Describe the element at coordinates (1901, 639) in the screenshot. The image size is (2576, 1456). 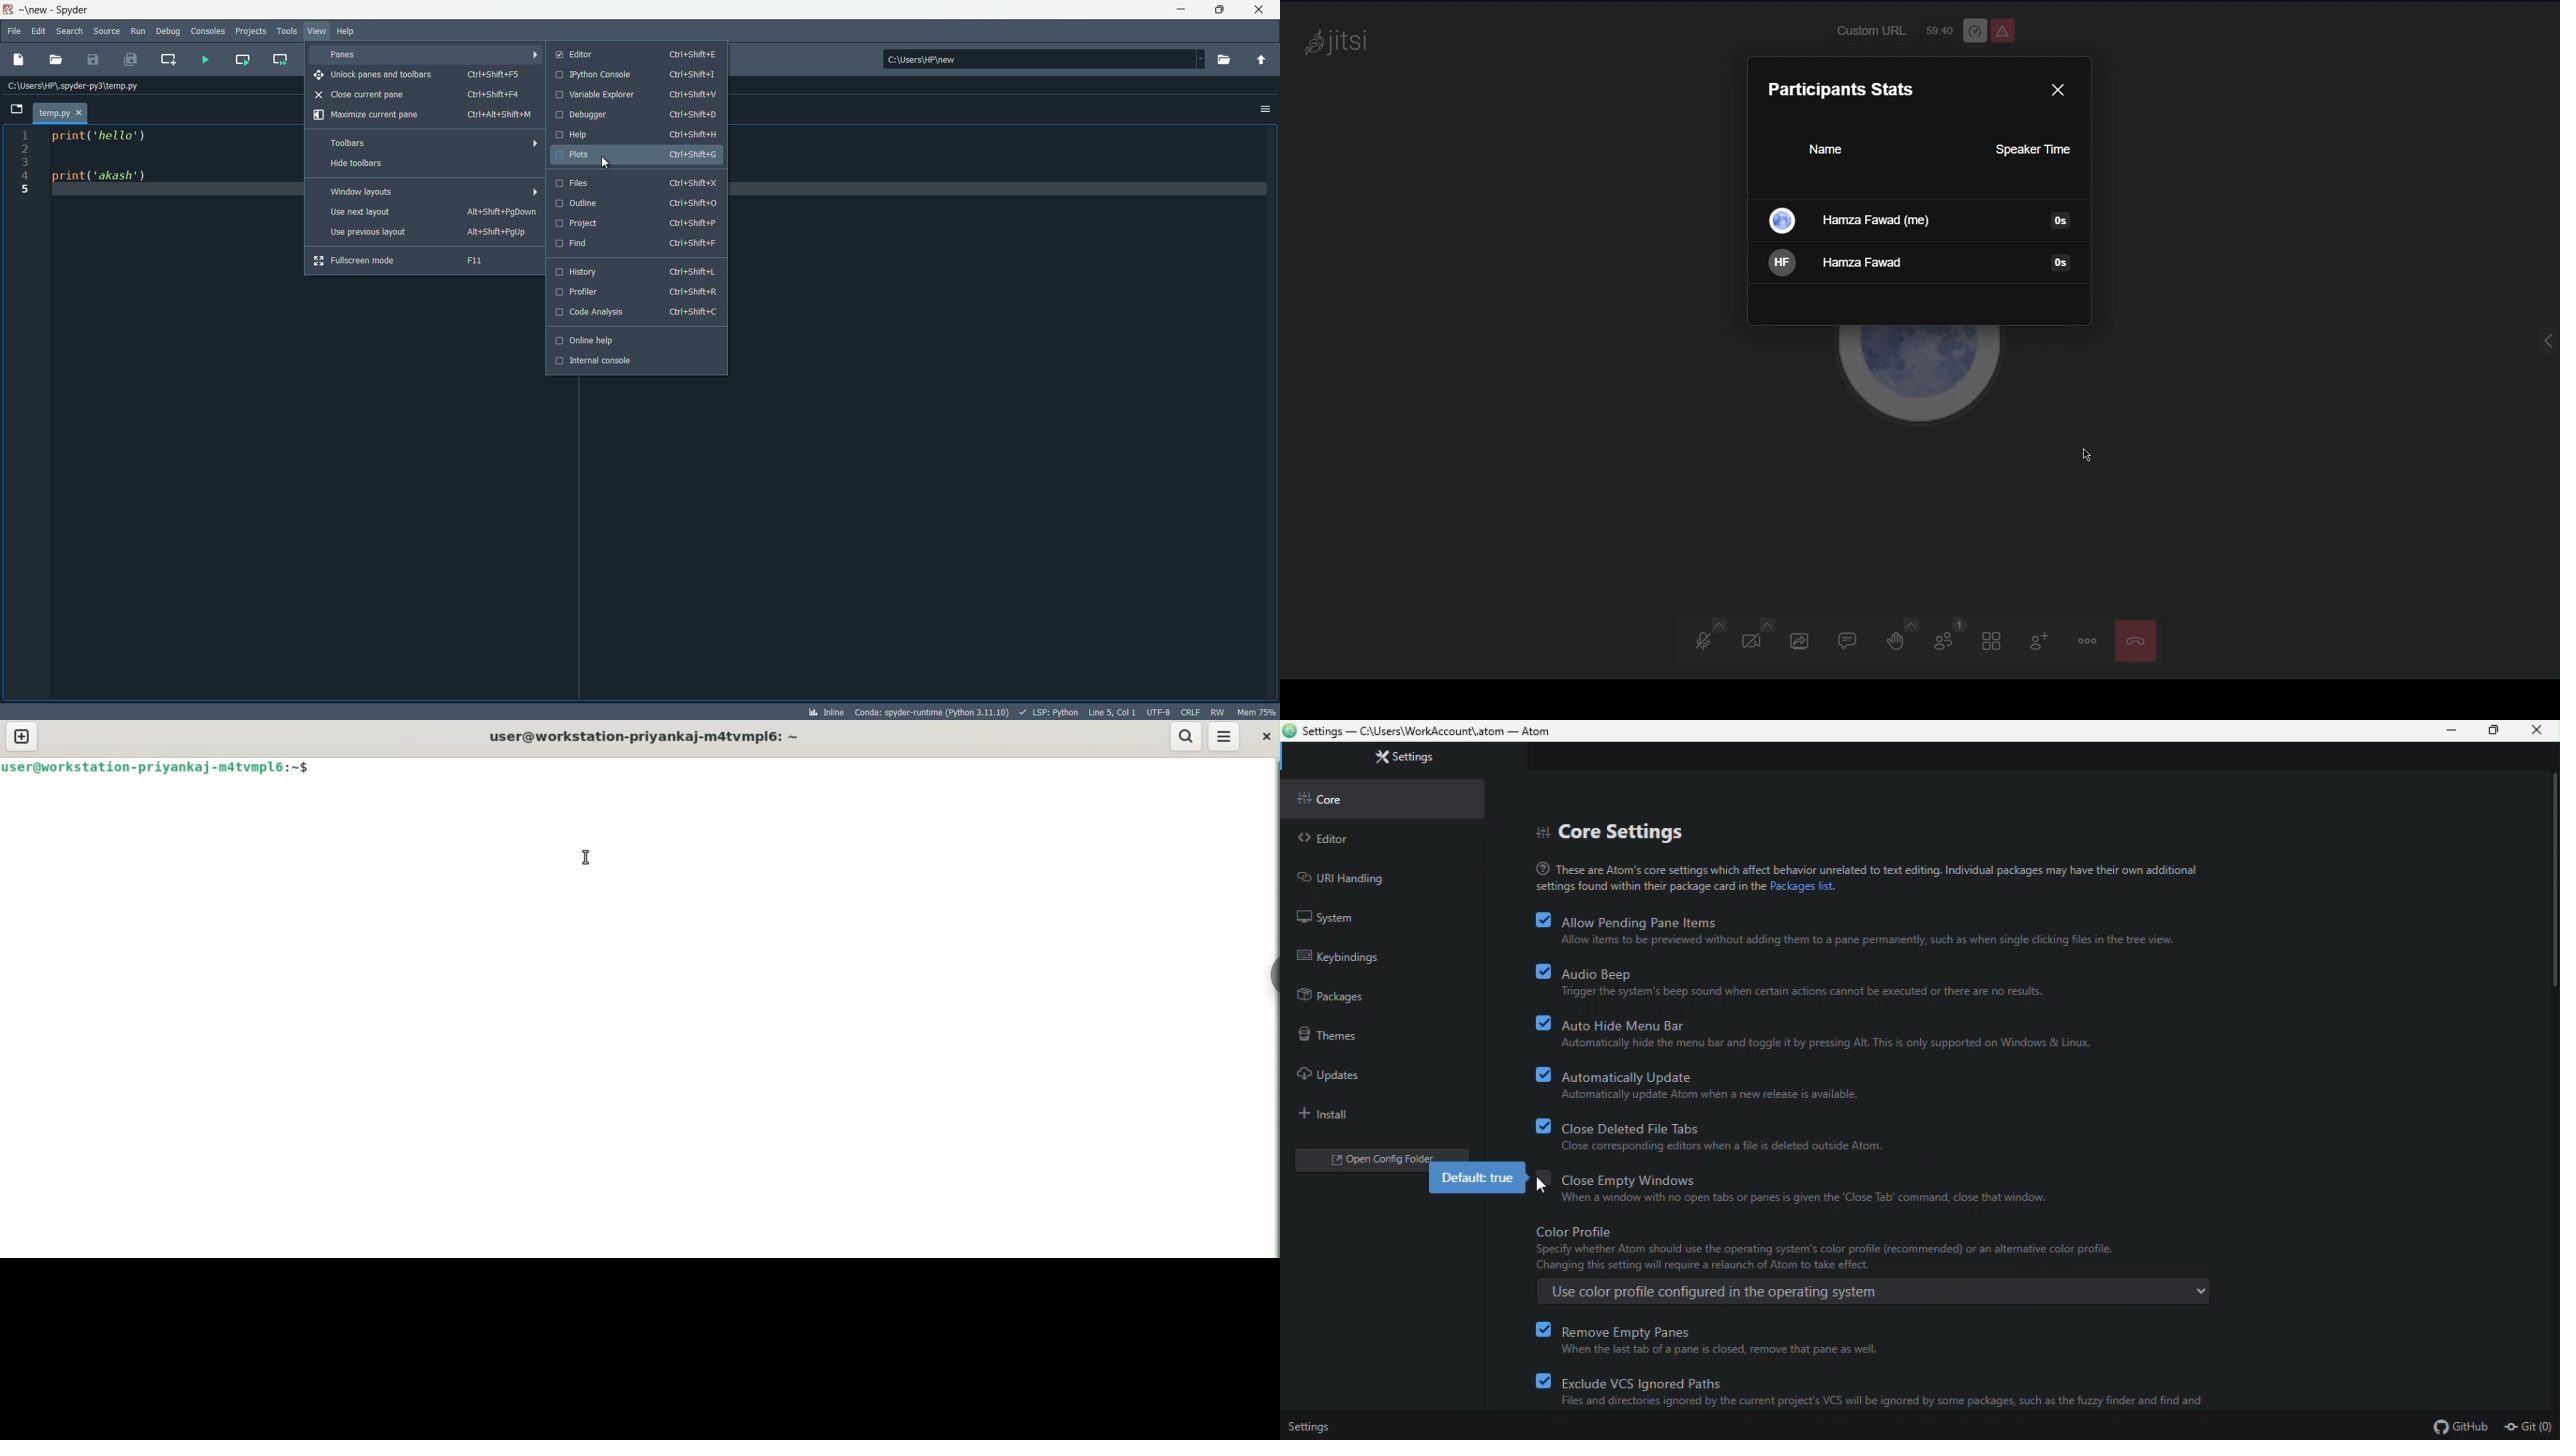
I see `Raise Hand` at that location.